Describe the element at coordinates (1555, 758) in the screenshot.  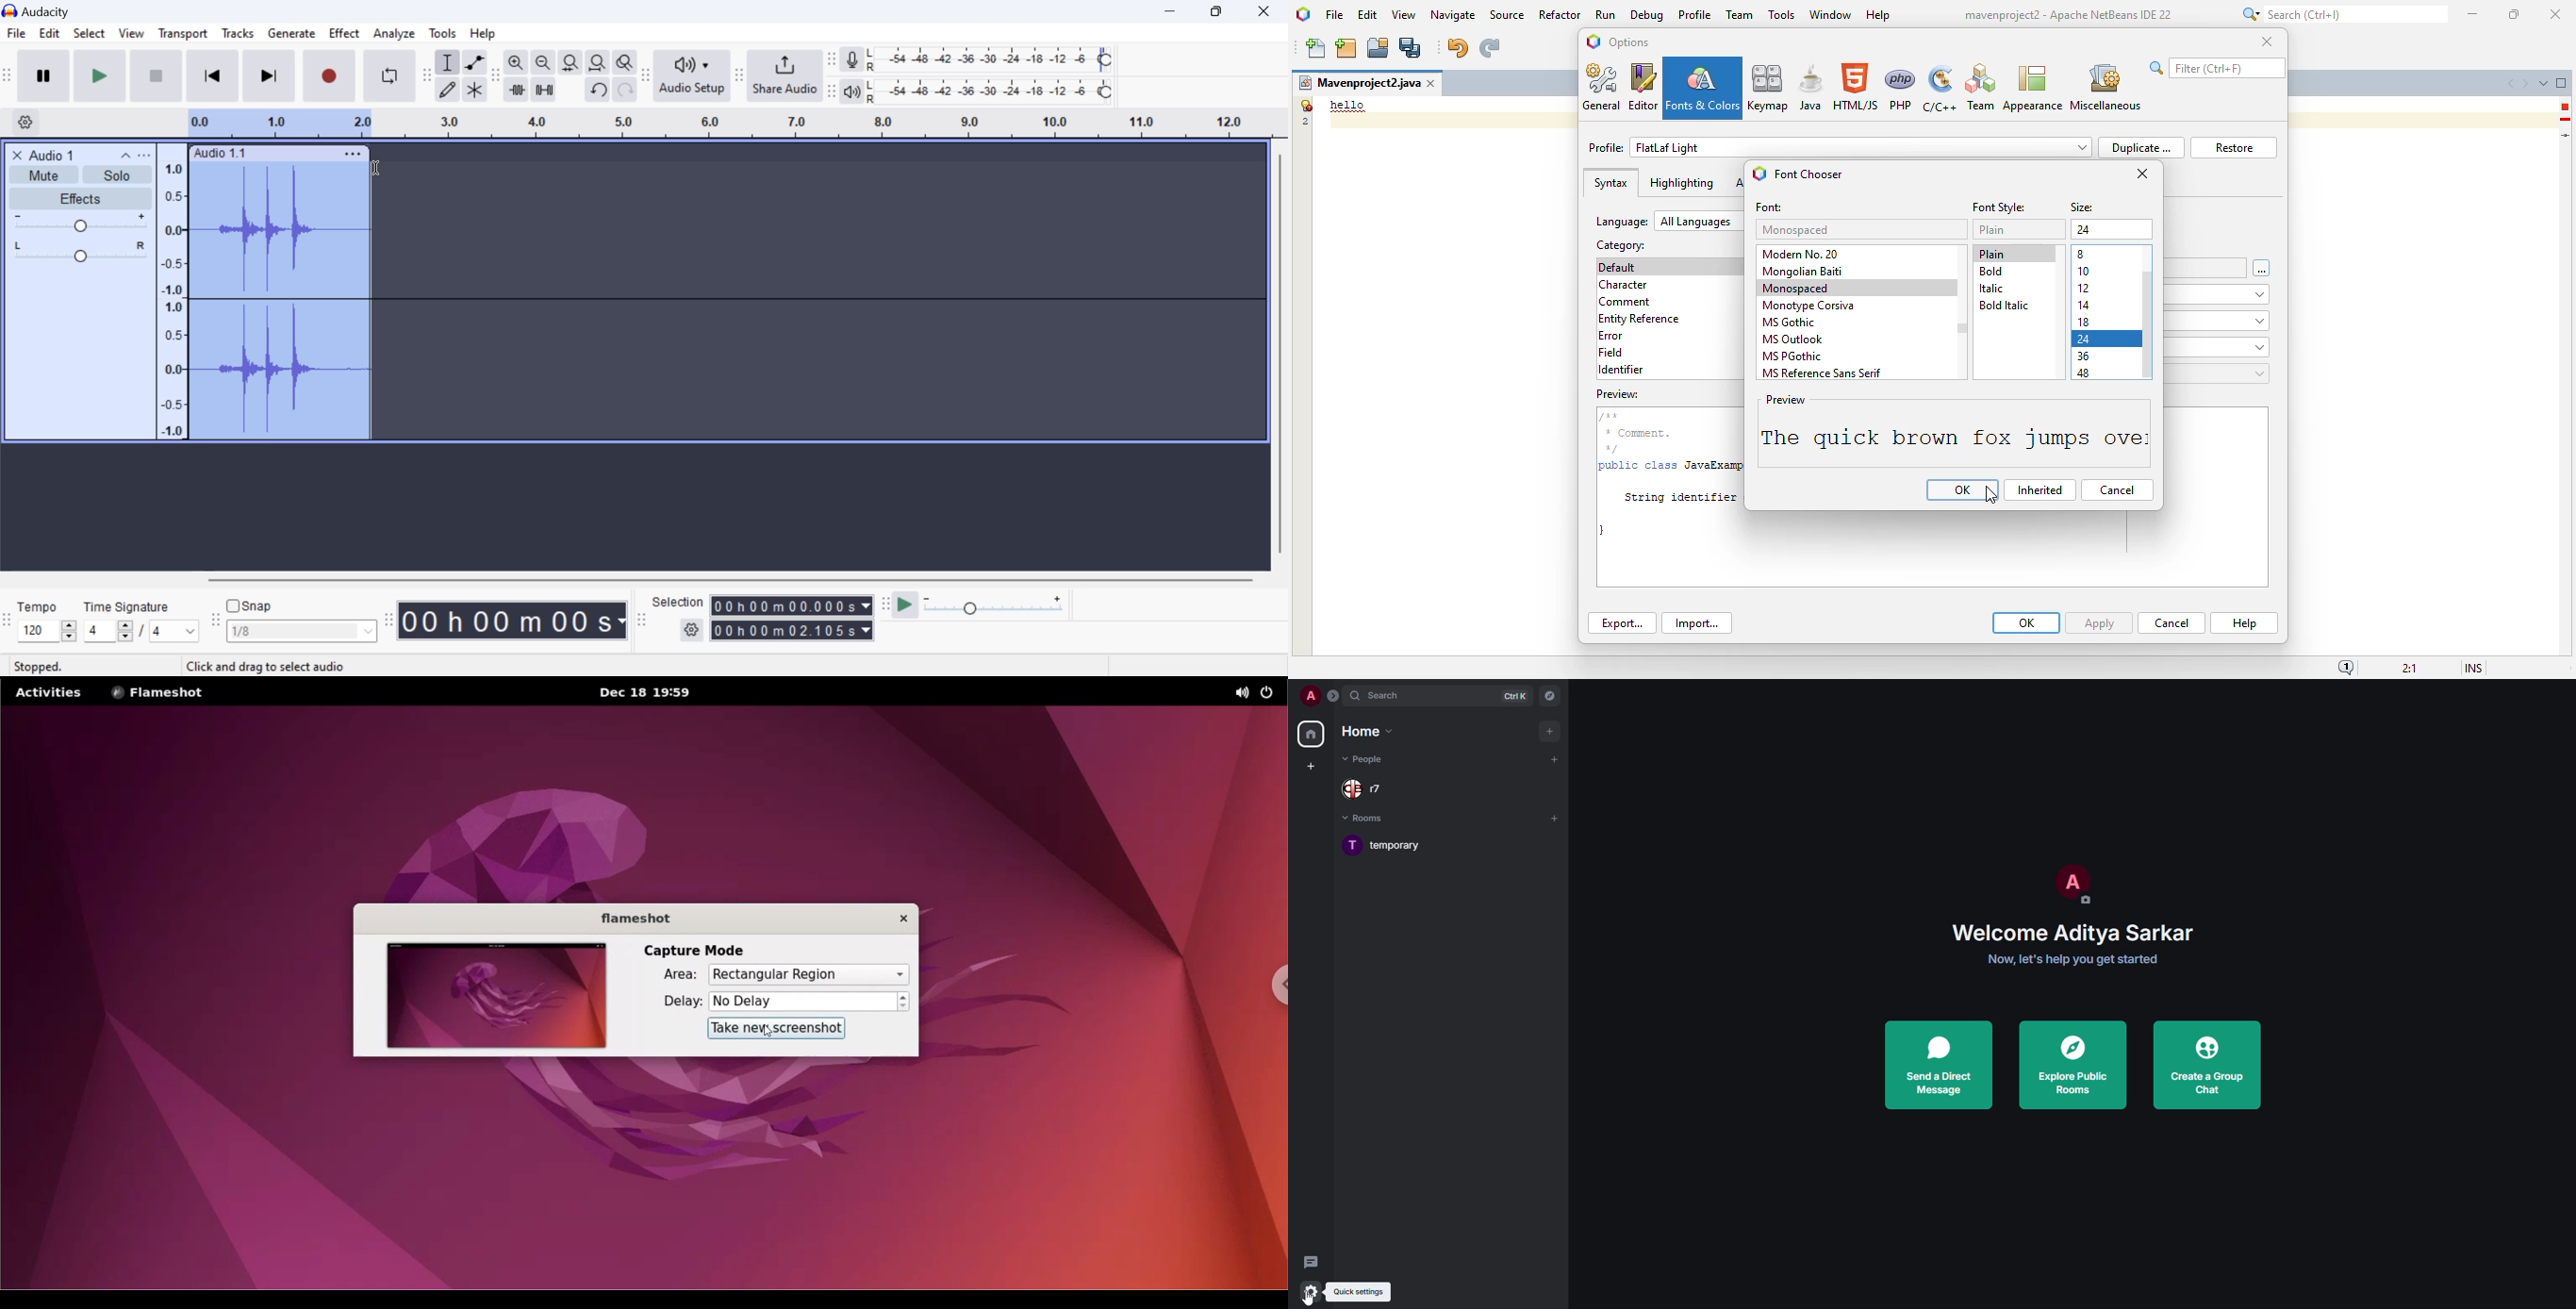
I see `add` at that location.